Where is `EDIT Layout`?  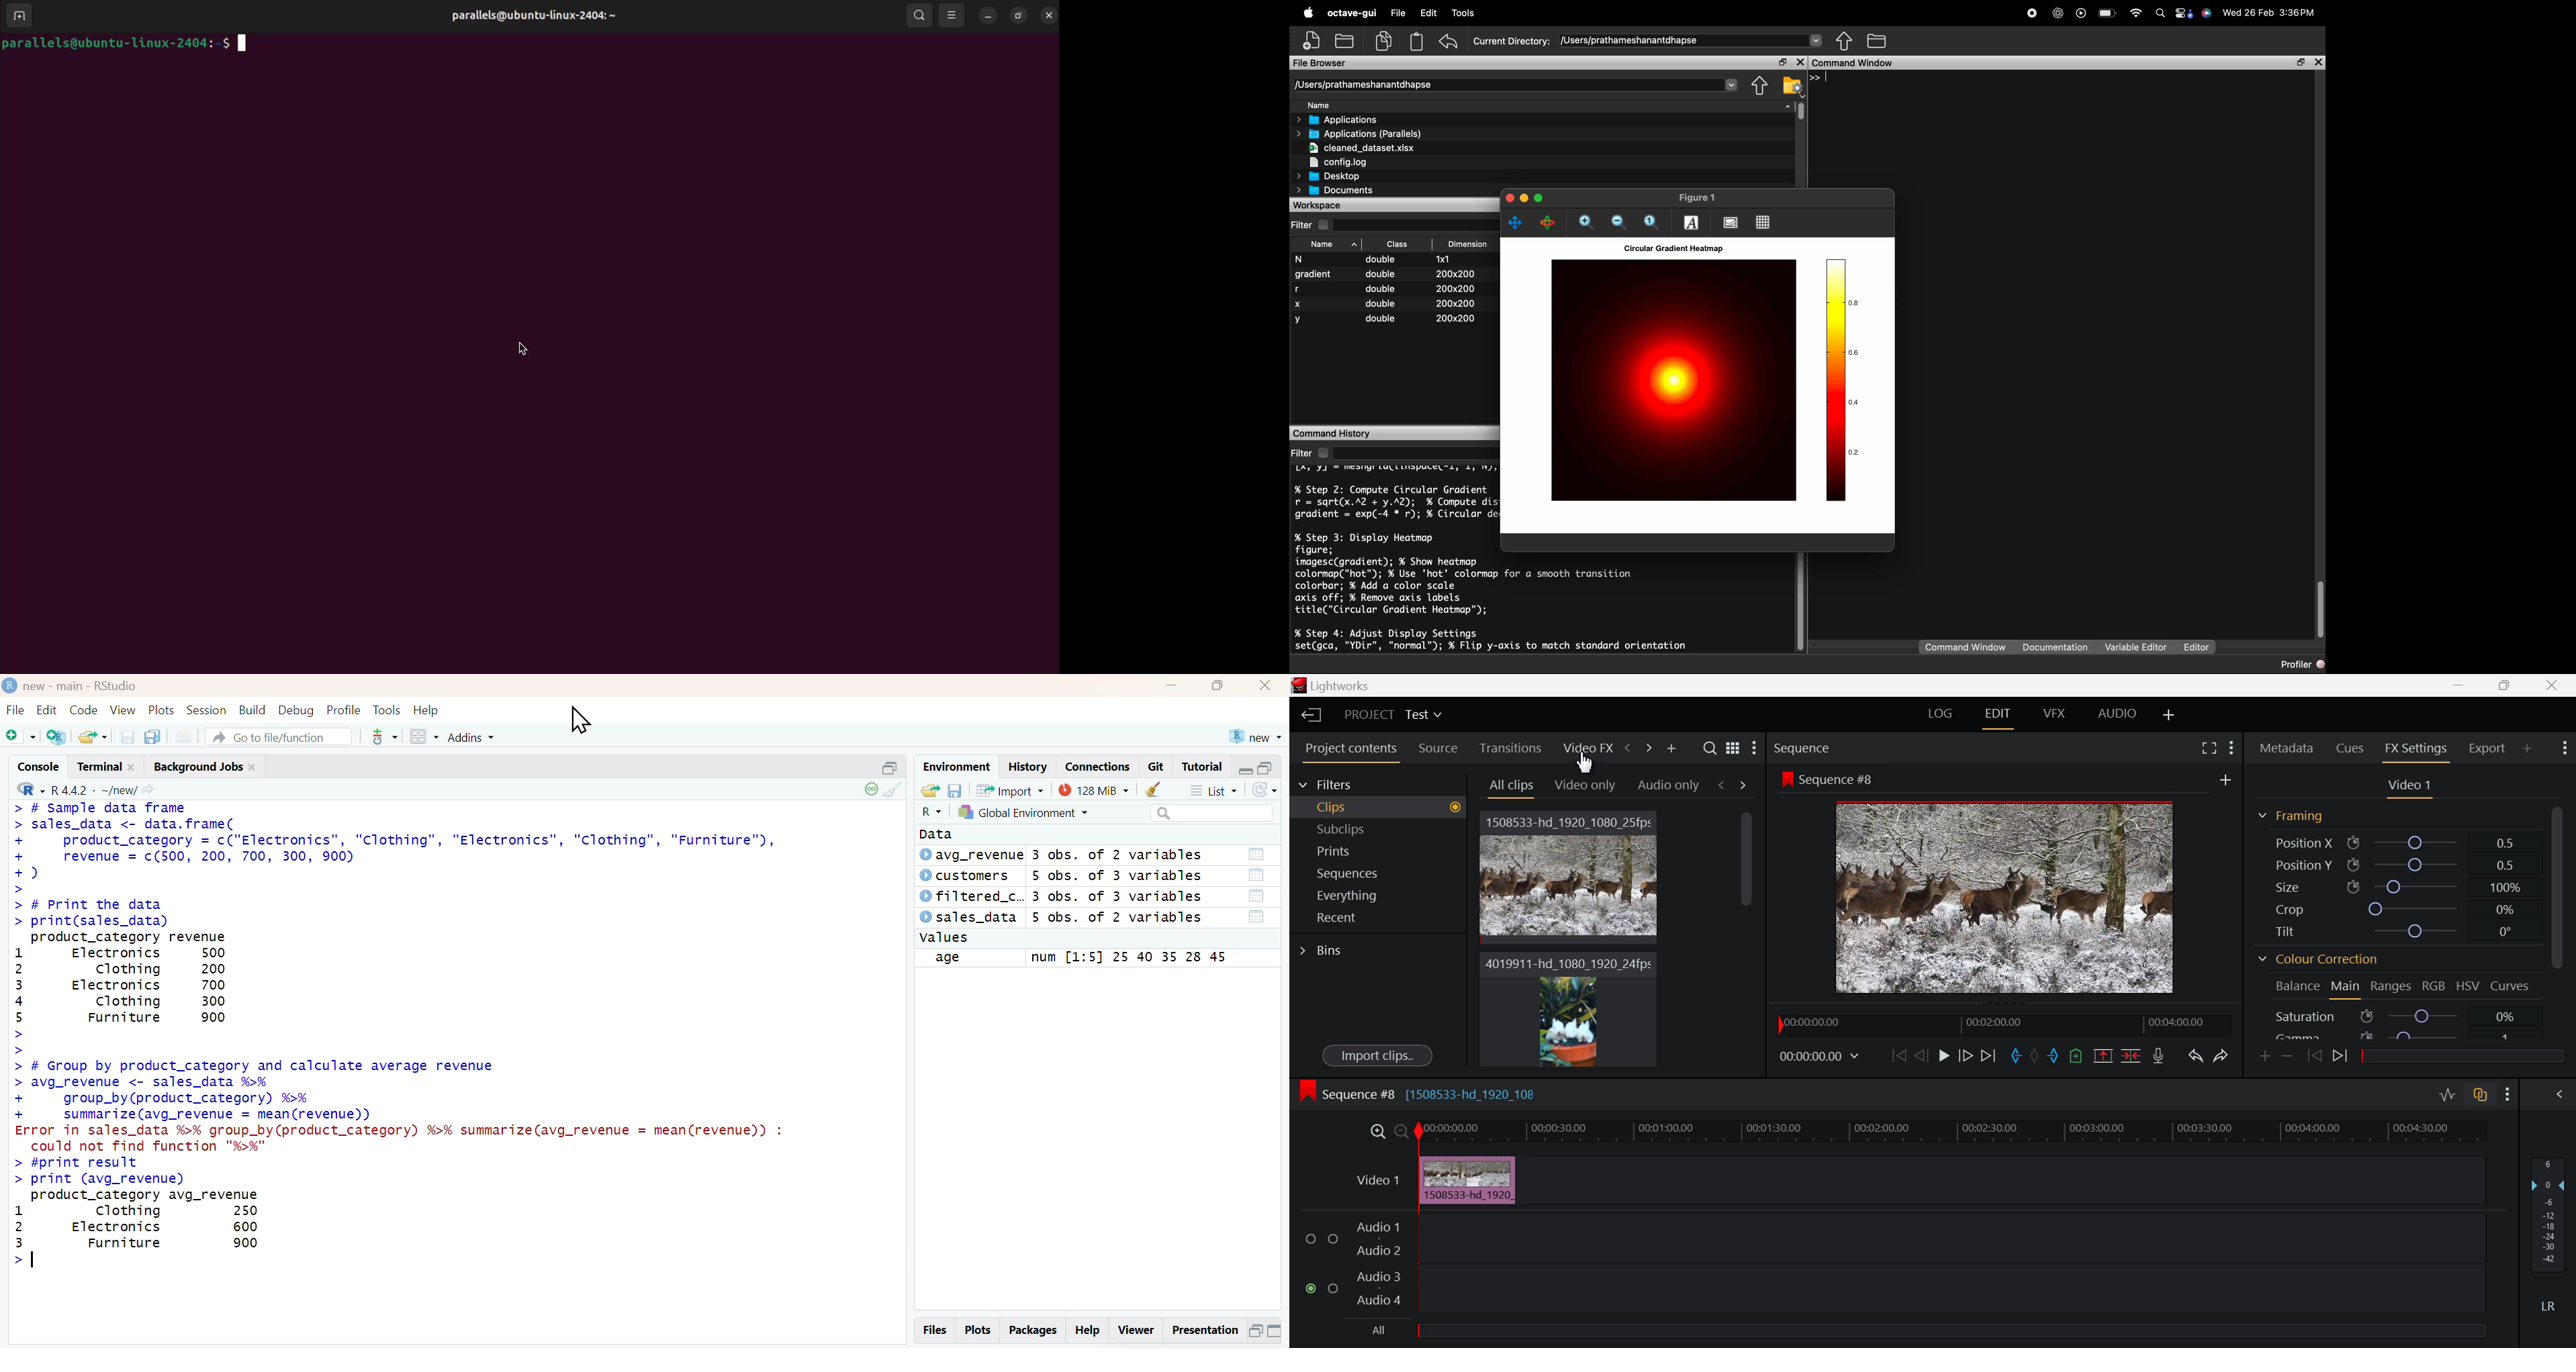
EDIT Layout is located at coordinates (2000, 719).